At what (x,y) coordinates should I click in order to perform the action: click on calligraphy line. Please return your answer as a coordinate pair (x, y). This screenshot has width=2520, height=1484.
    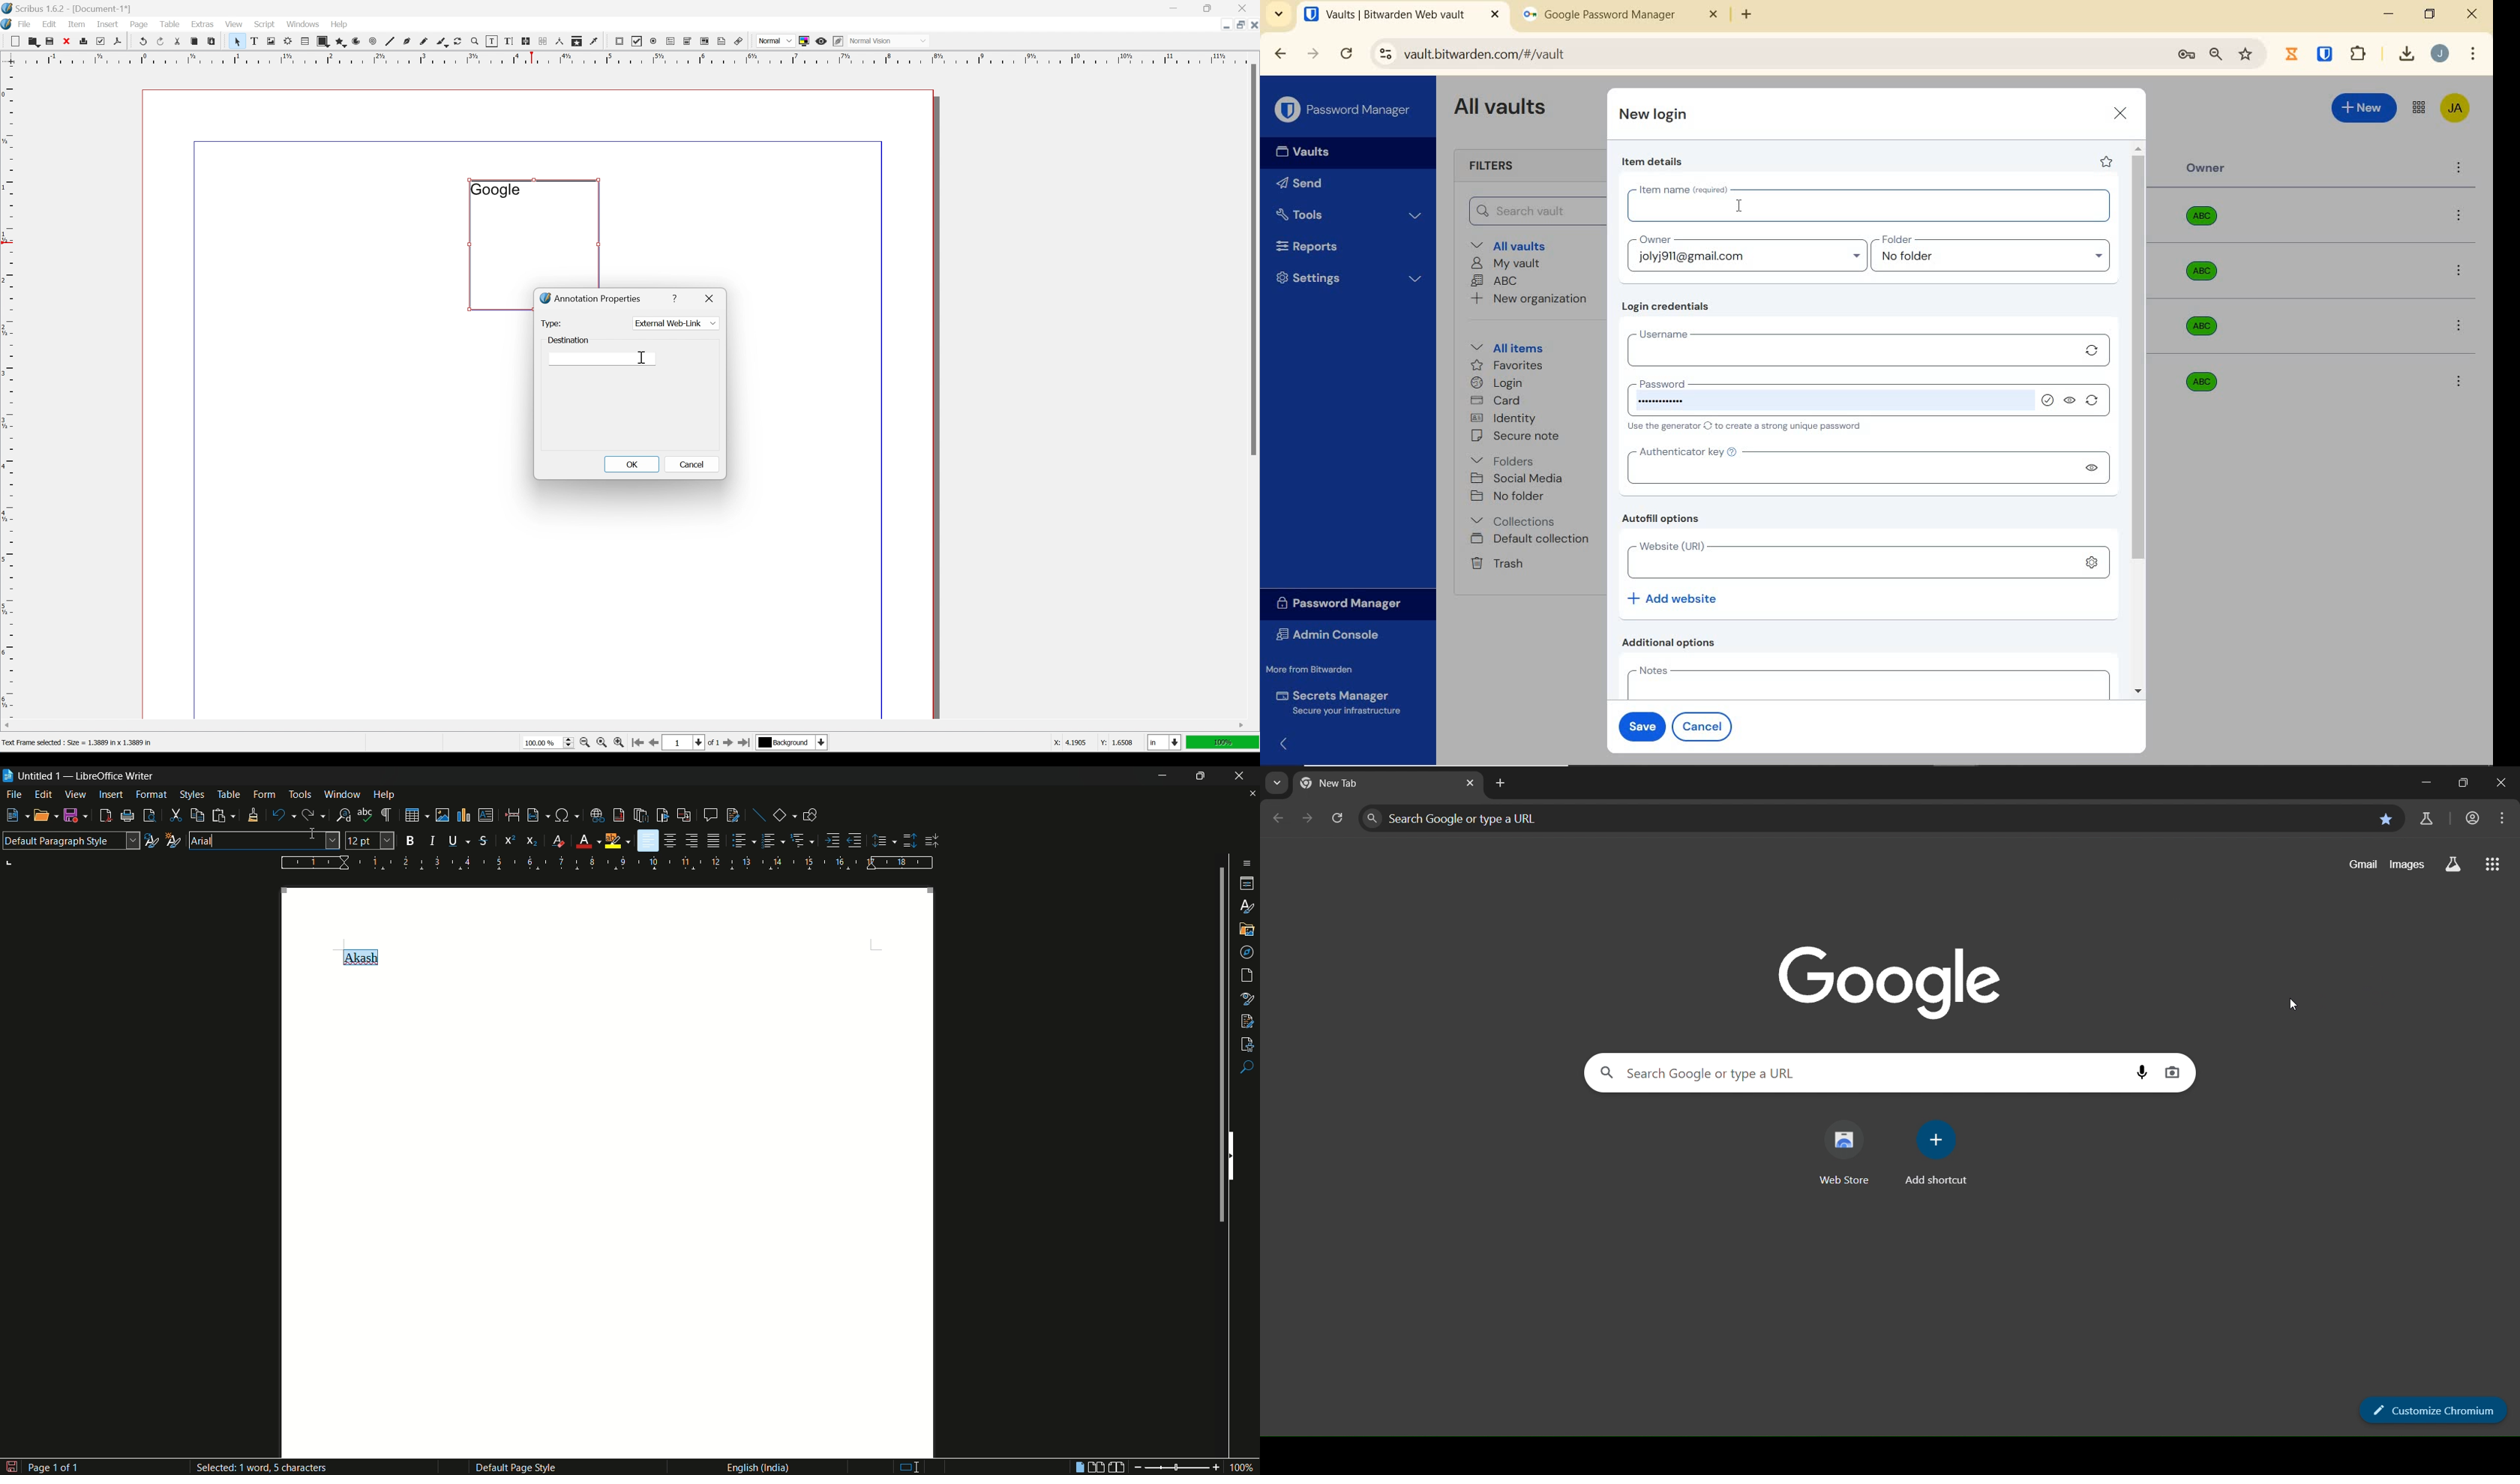
    Looking at the image, I should click on (442, 41).